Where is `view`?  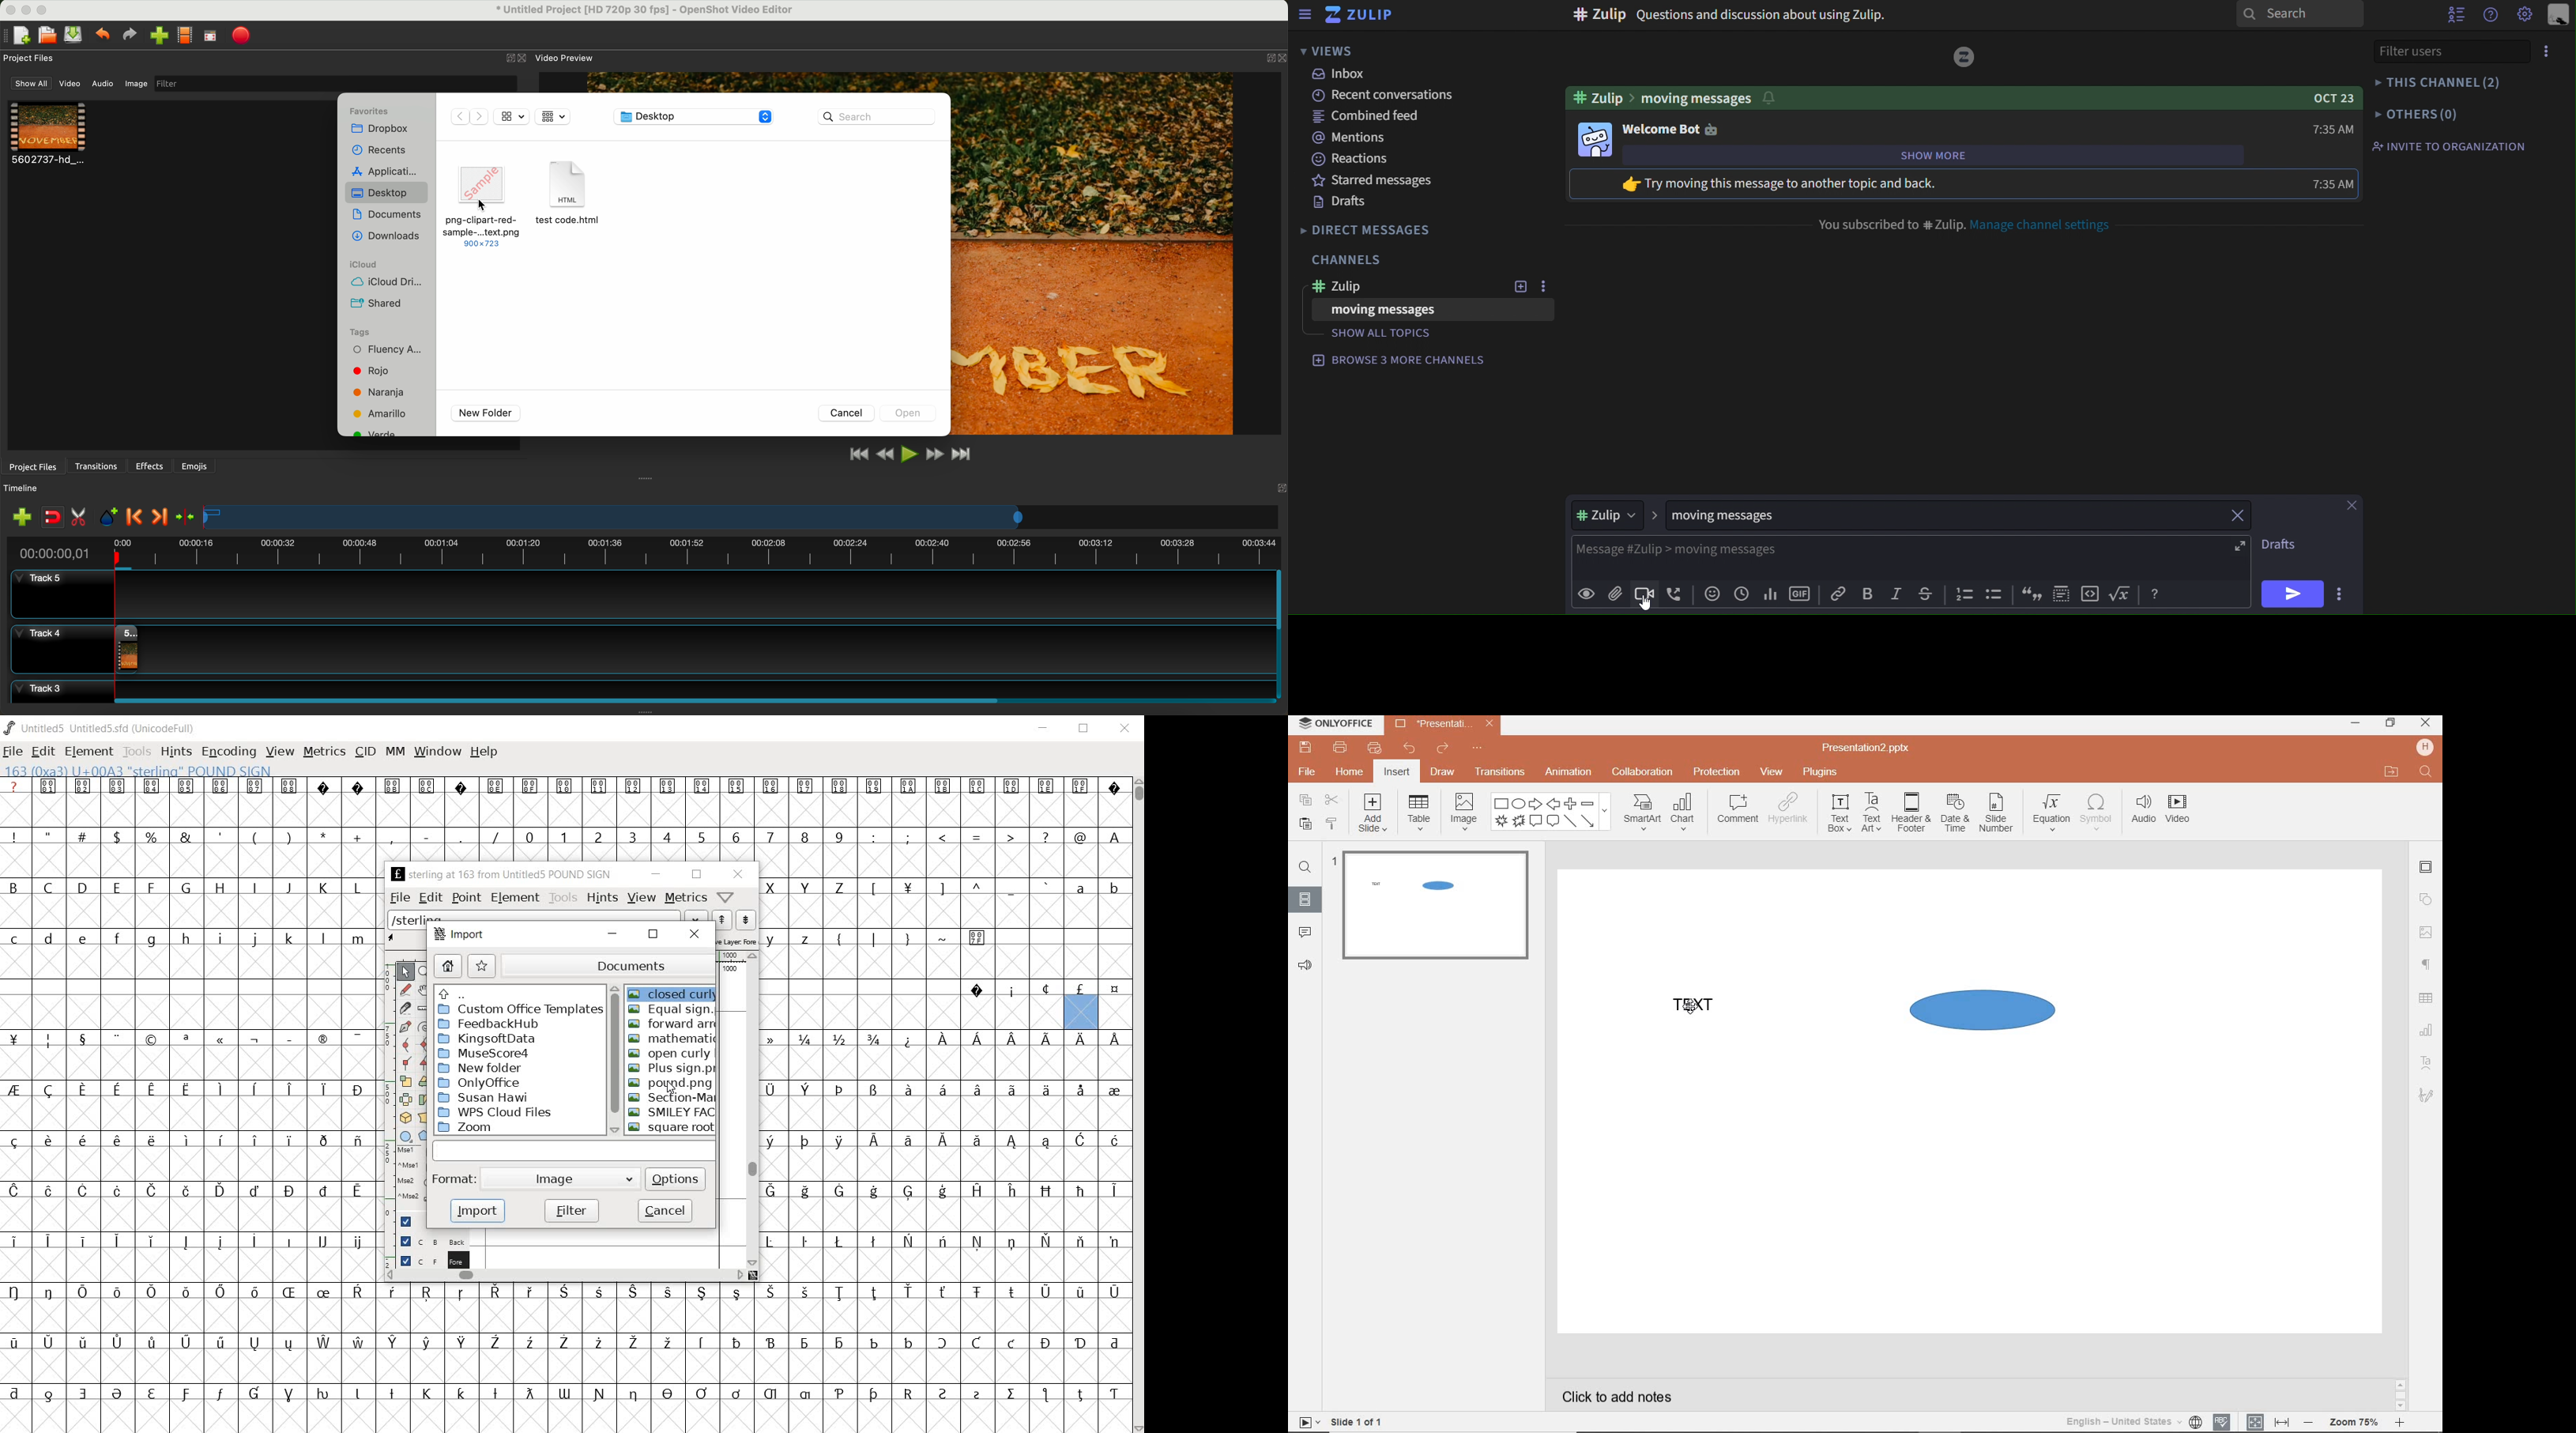
view is located at coordinates (1769, 772).